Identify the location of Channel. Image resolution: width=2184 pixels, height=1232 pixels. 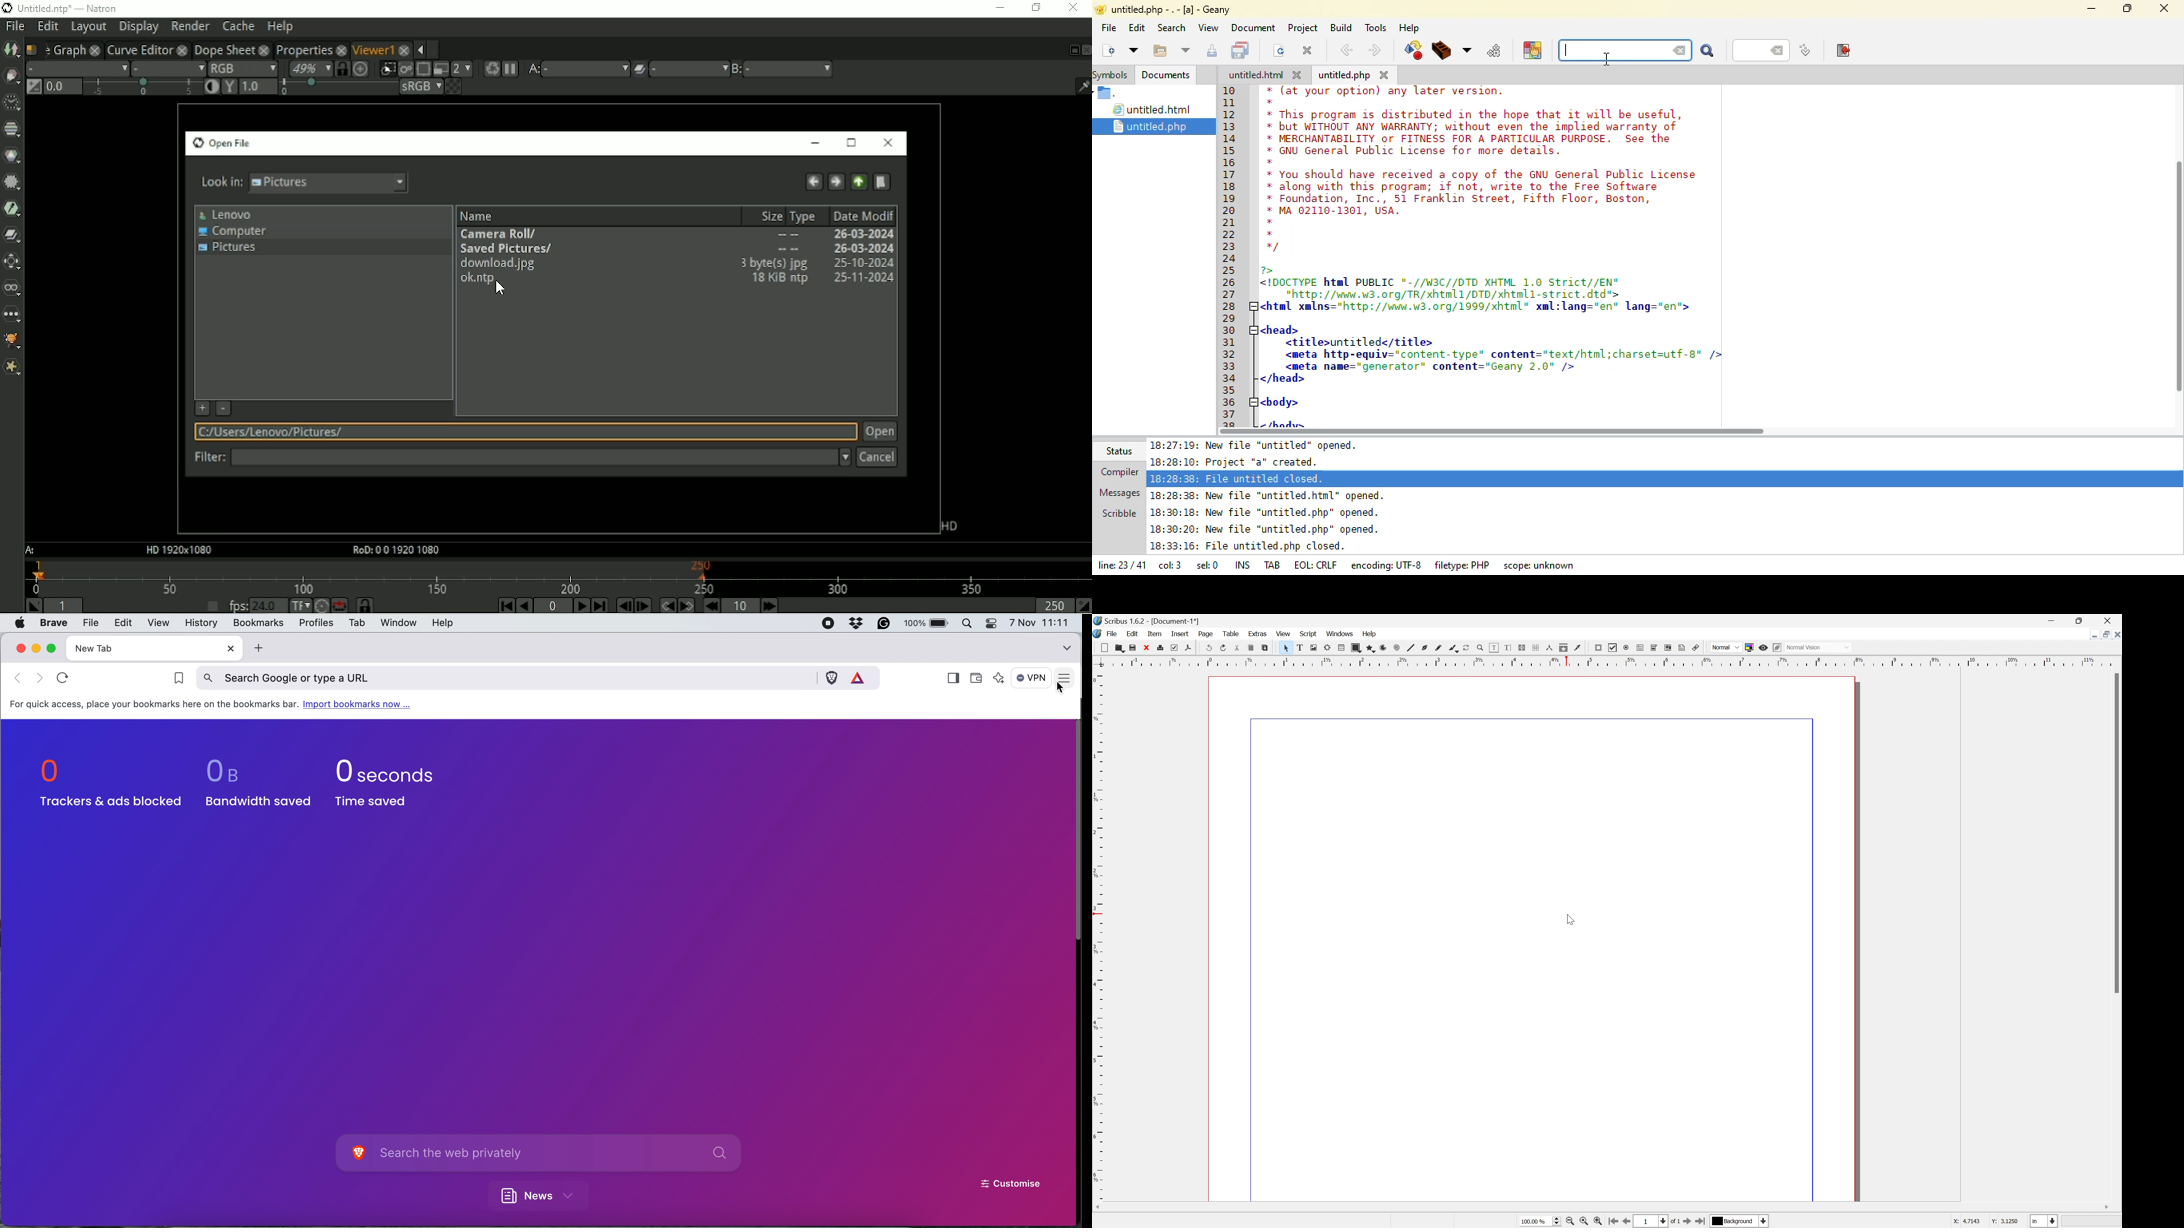
(12, 130).